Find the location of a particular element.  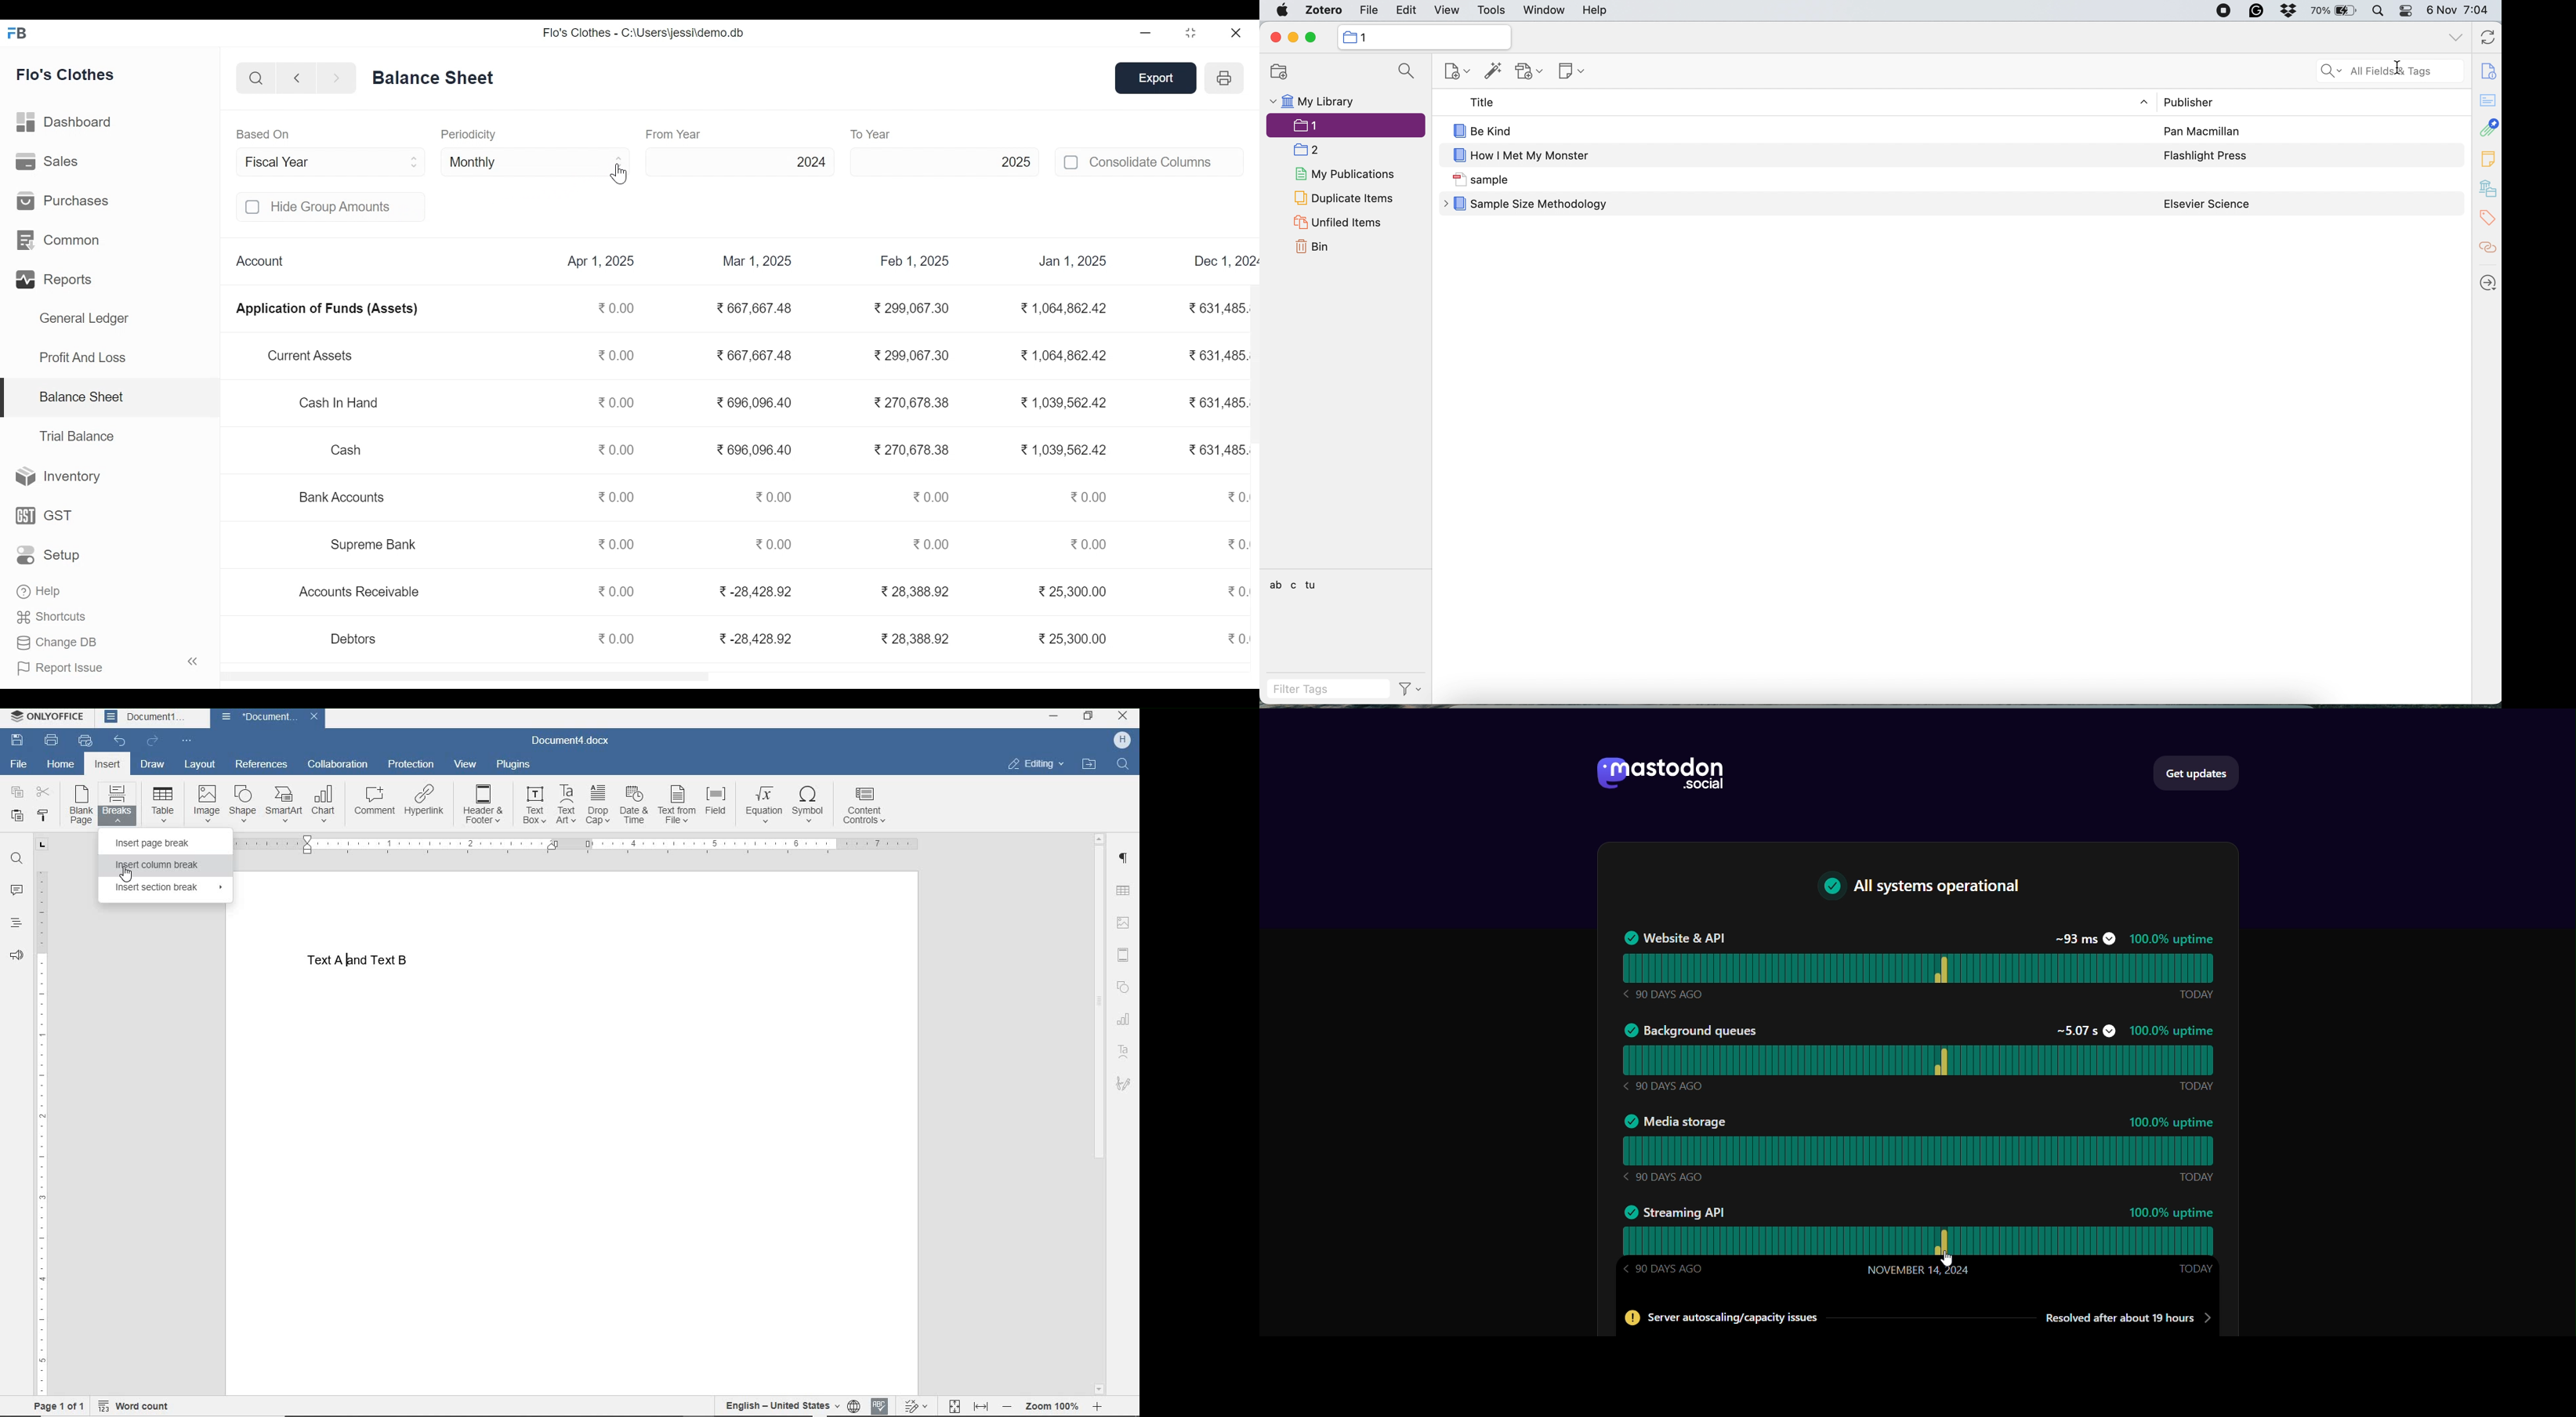

Today is located at coordinates (2194, 1087).